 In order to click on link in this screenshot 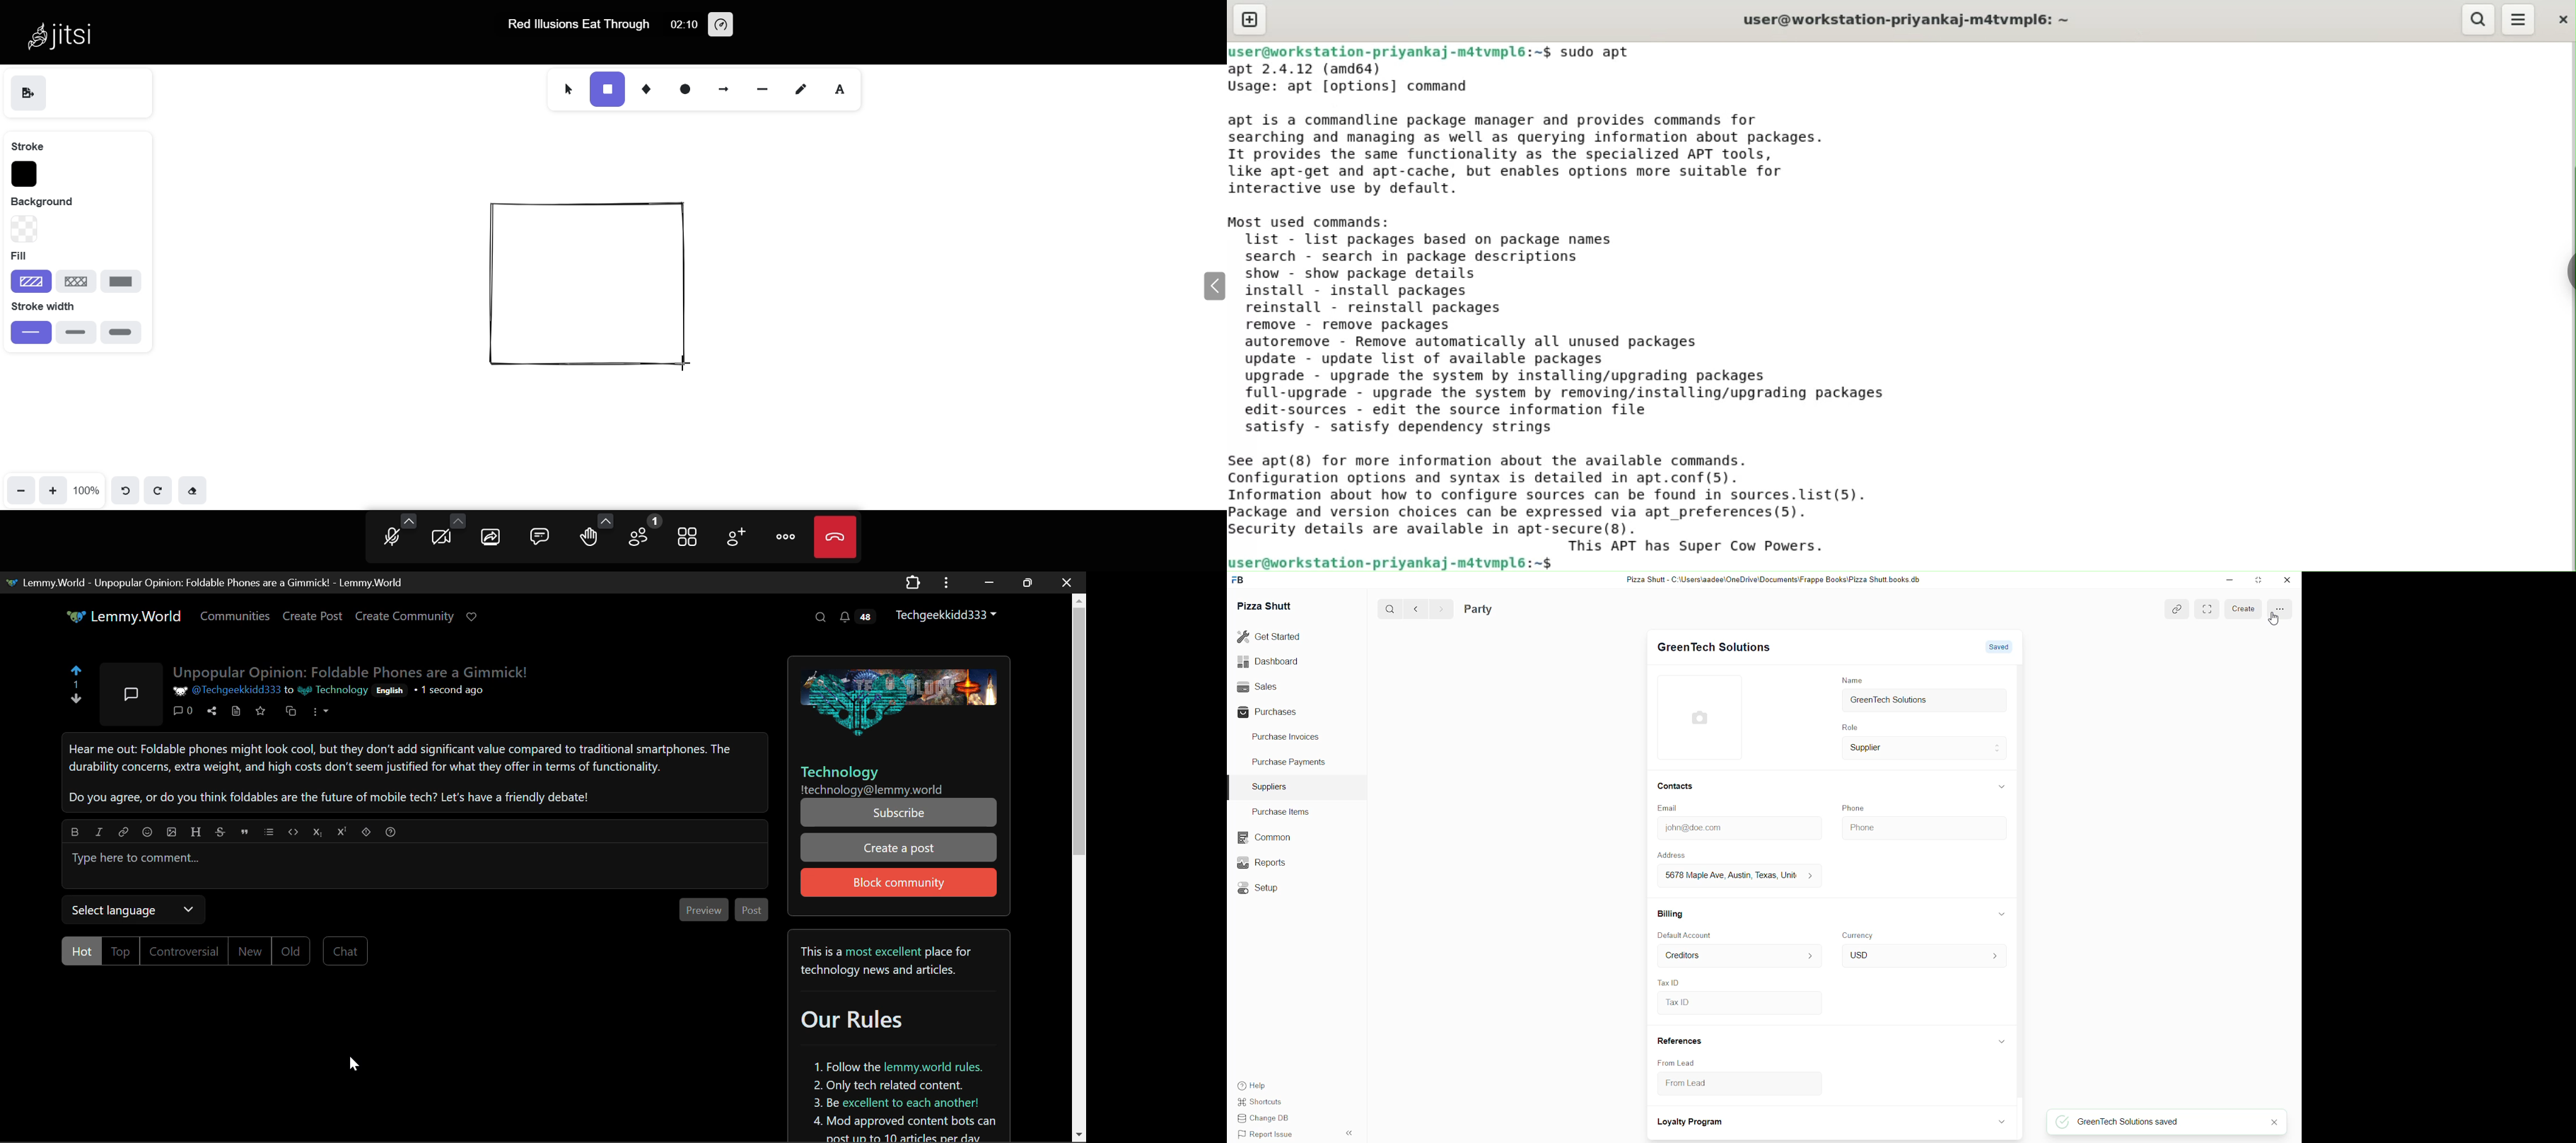, I will do `click(2176, 608)`.